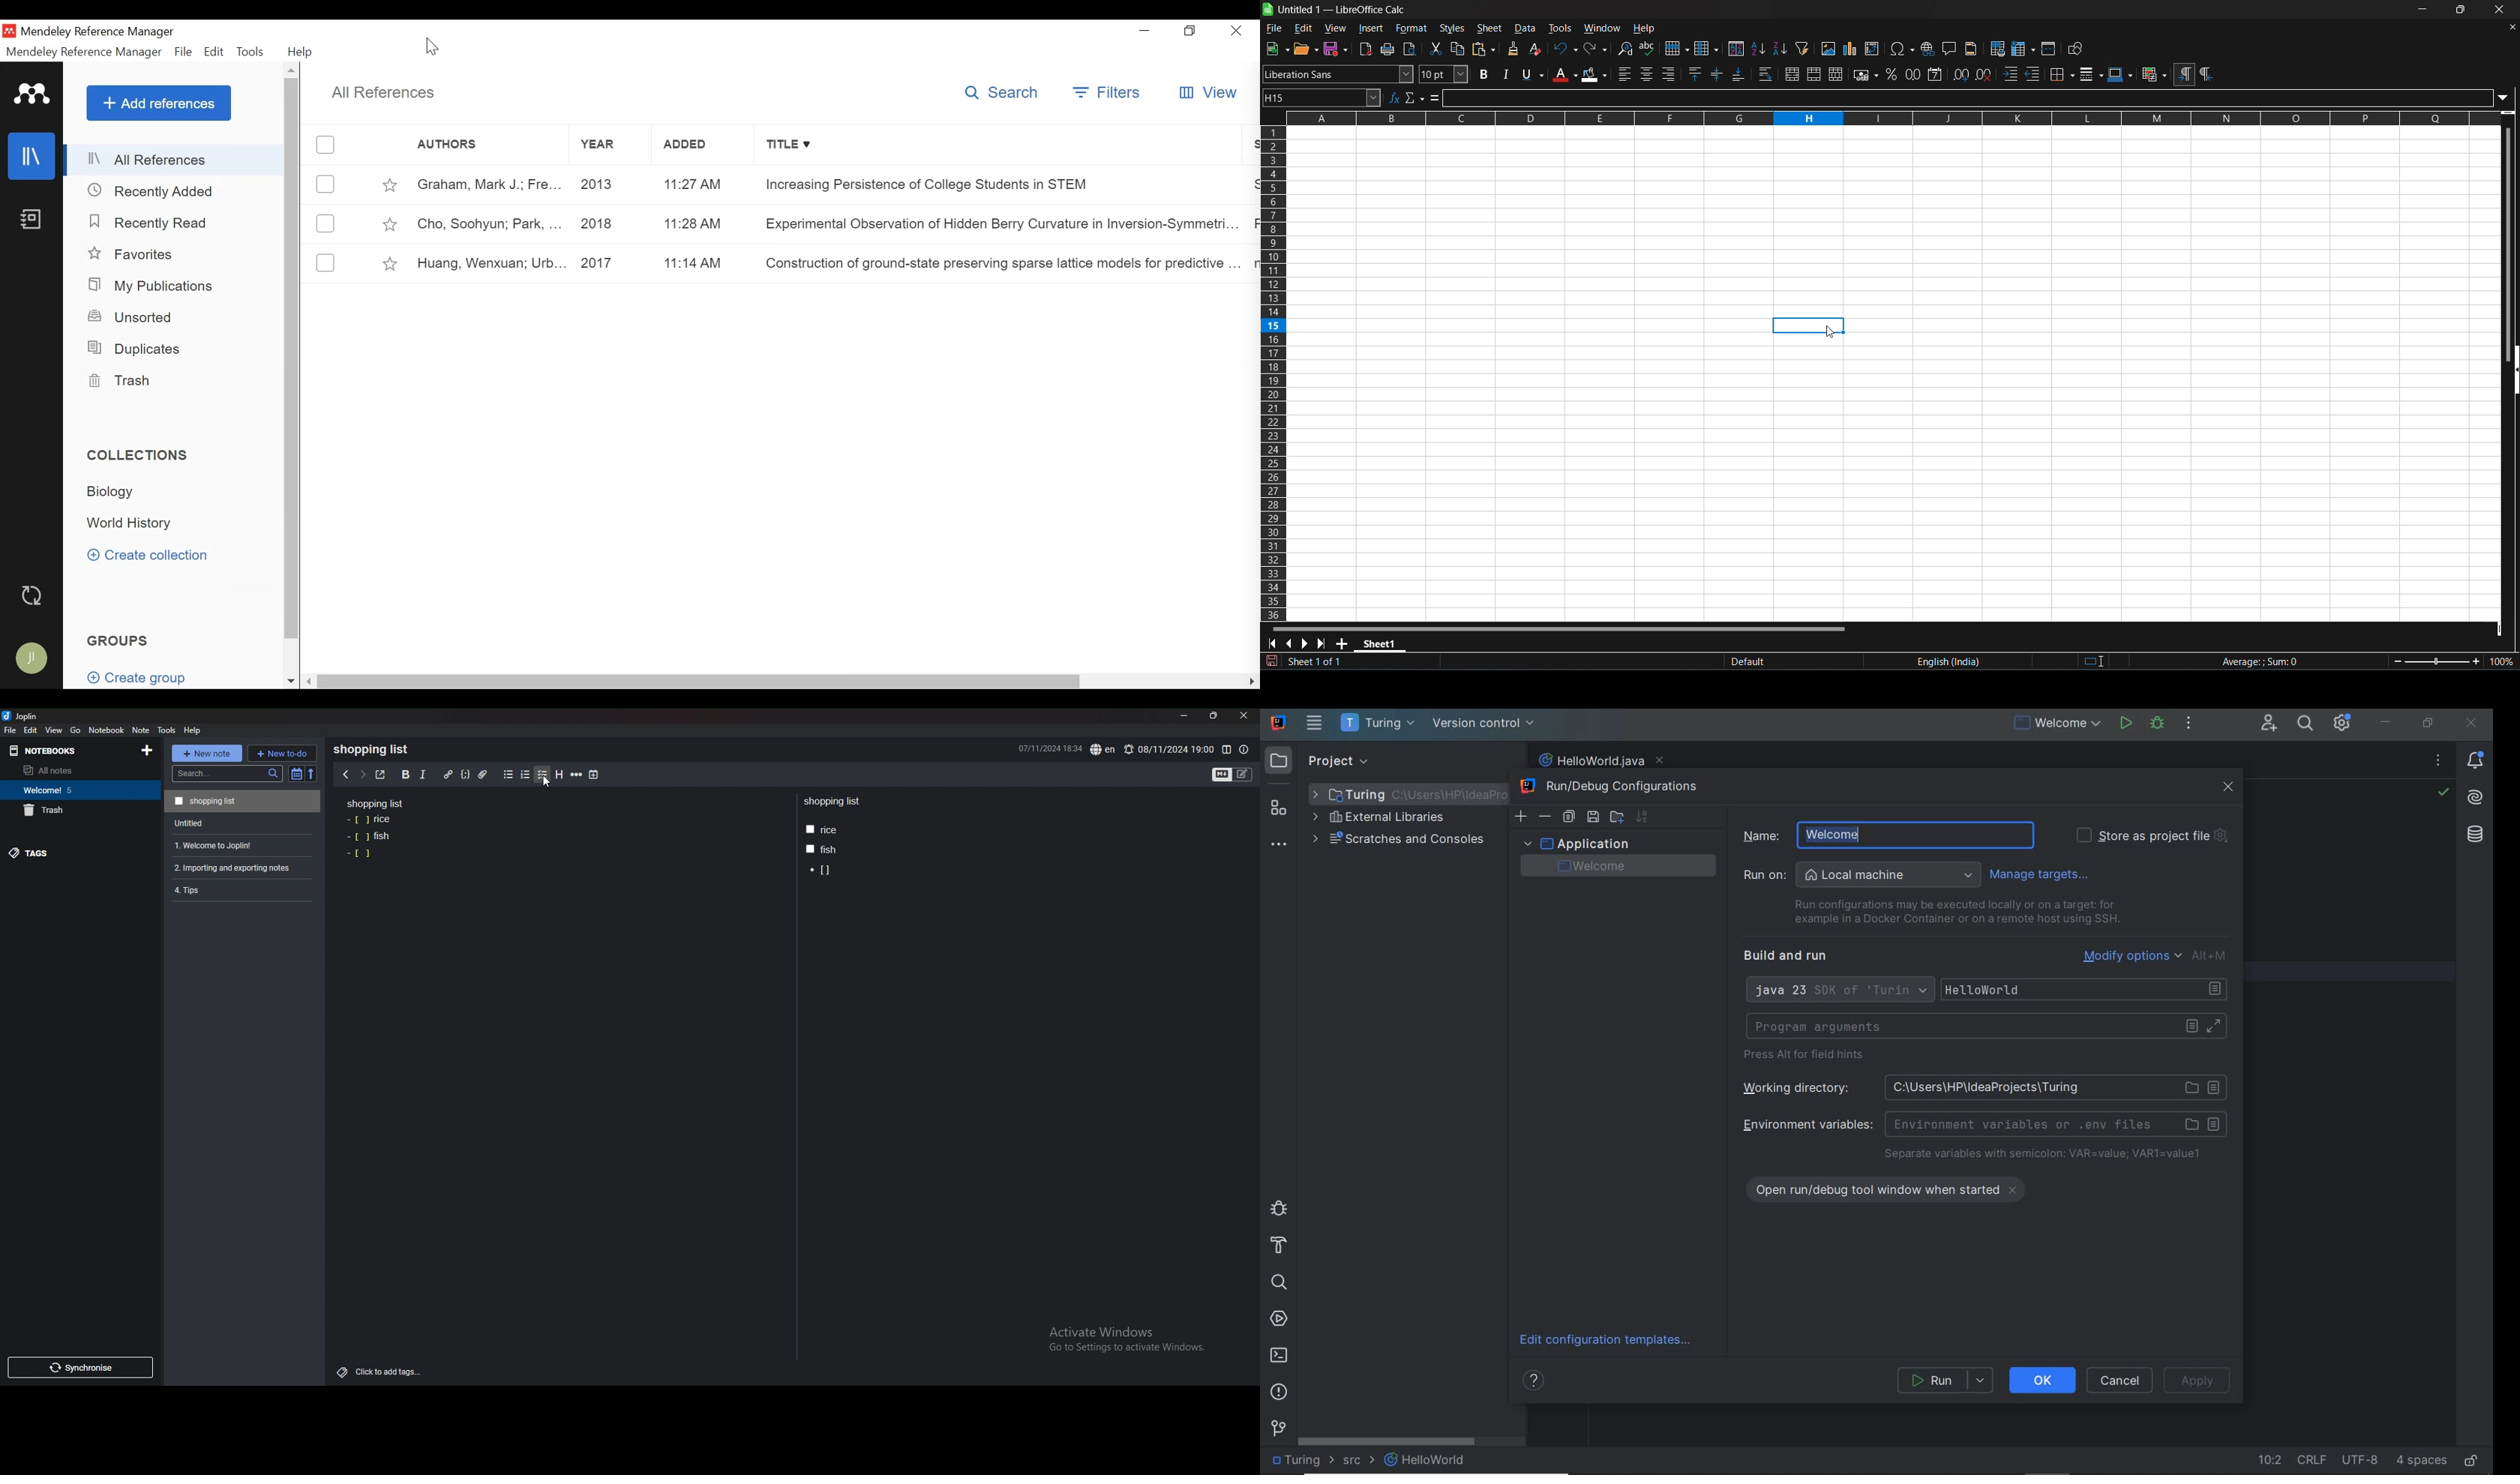 Image resolution: width=2520 pixels, height=1484 pixels. I want to click on align top, so click(1694, 73).